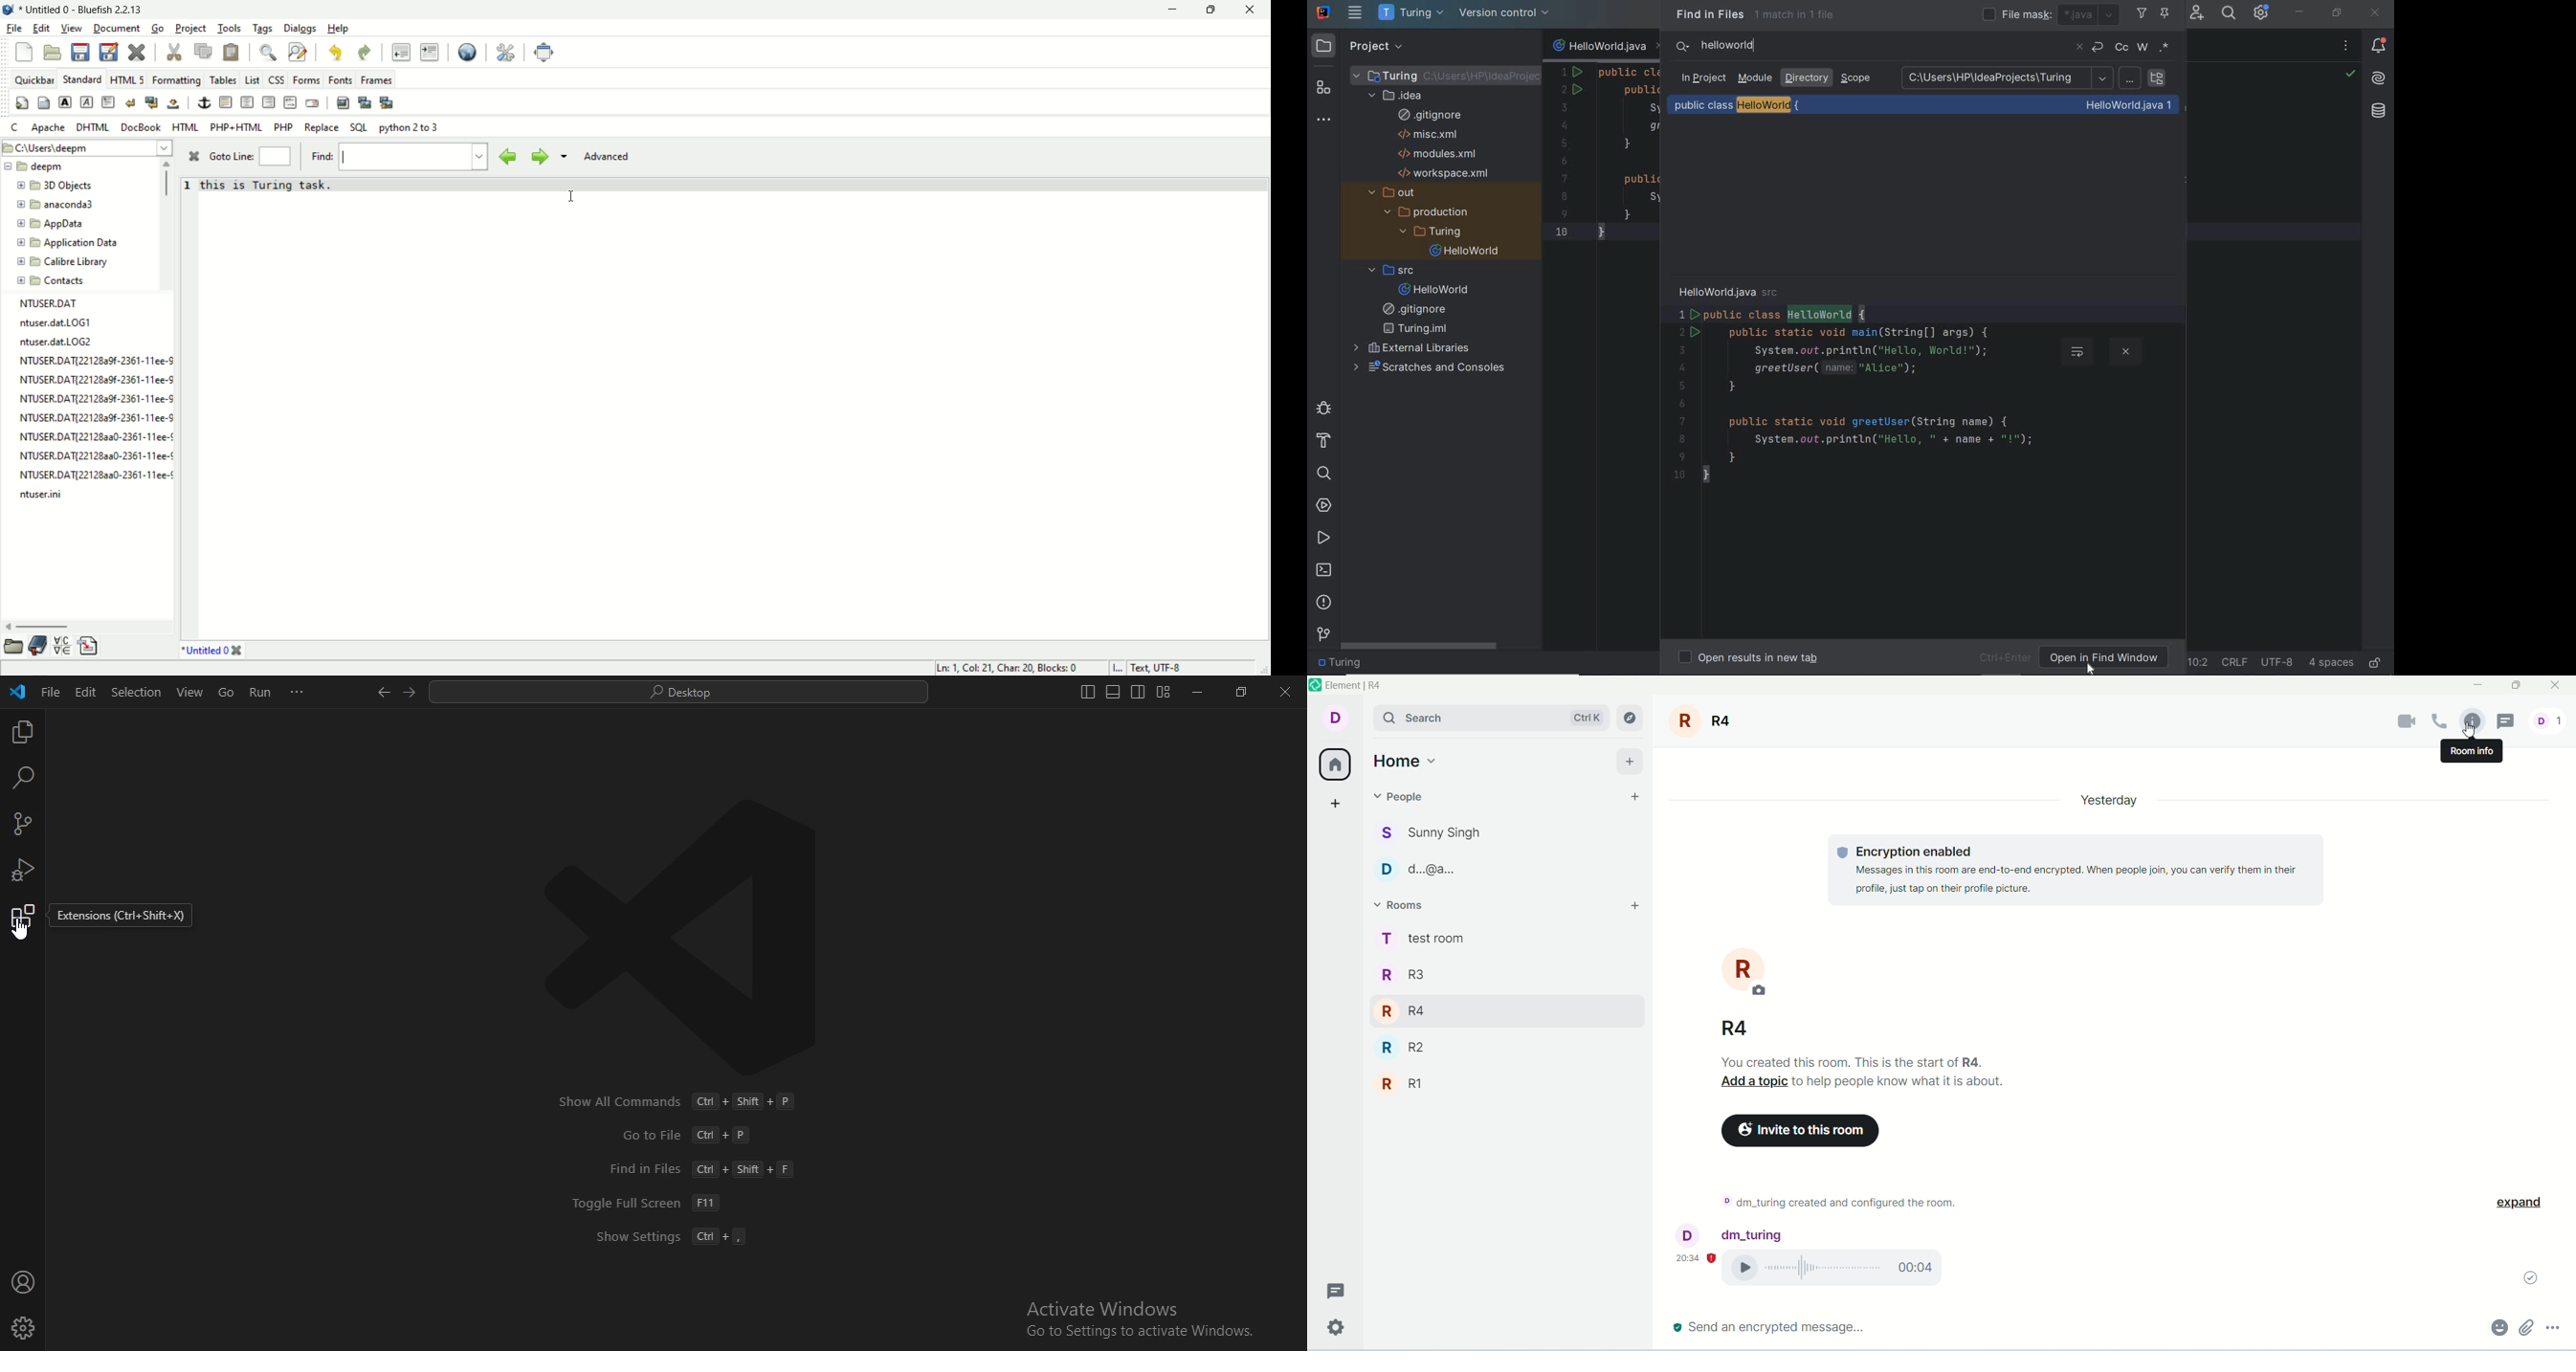  I want to click on search, so click(21, 778).